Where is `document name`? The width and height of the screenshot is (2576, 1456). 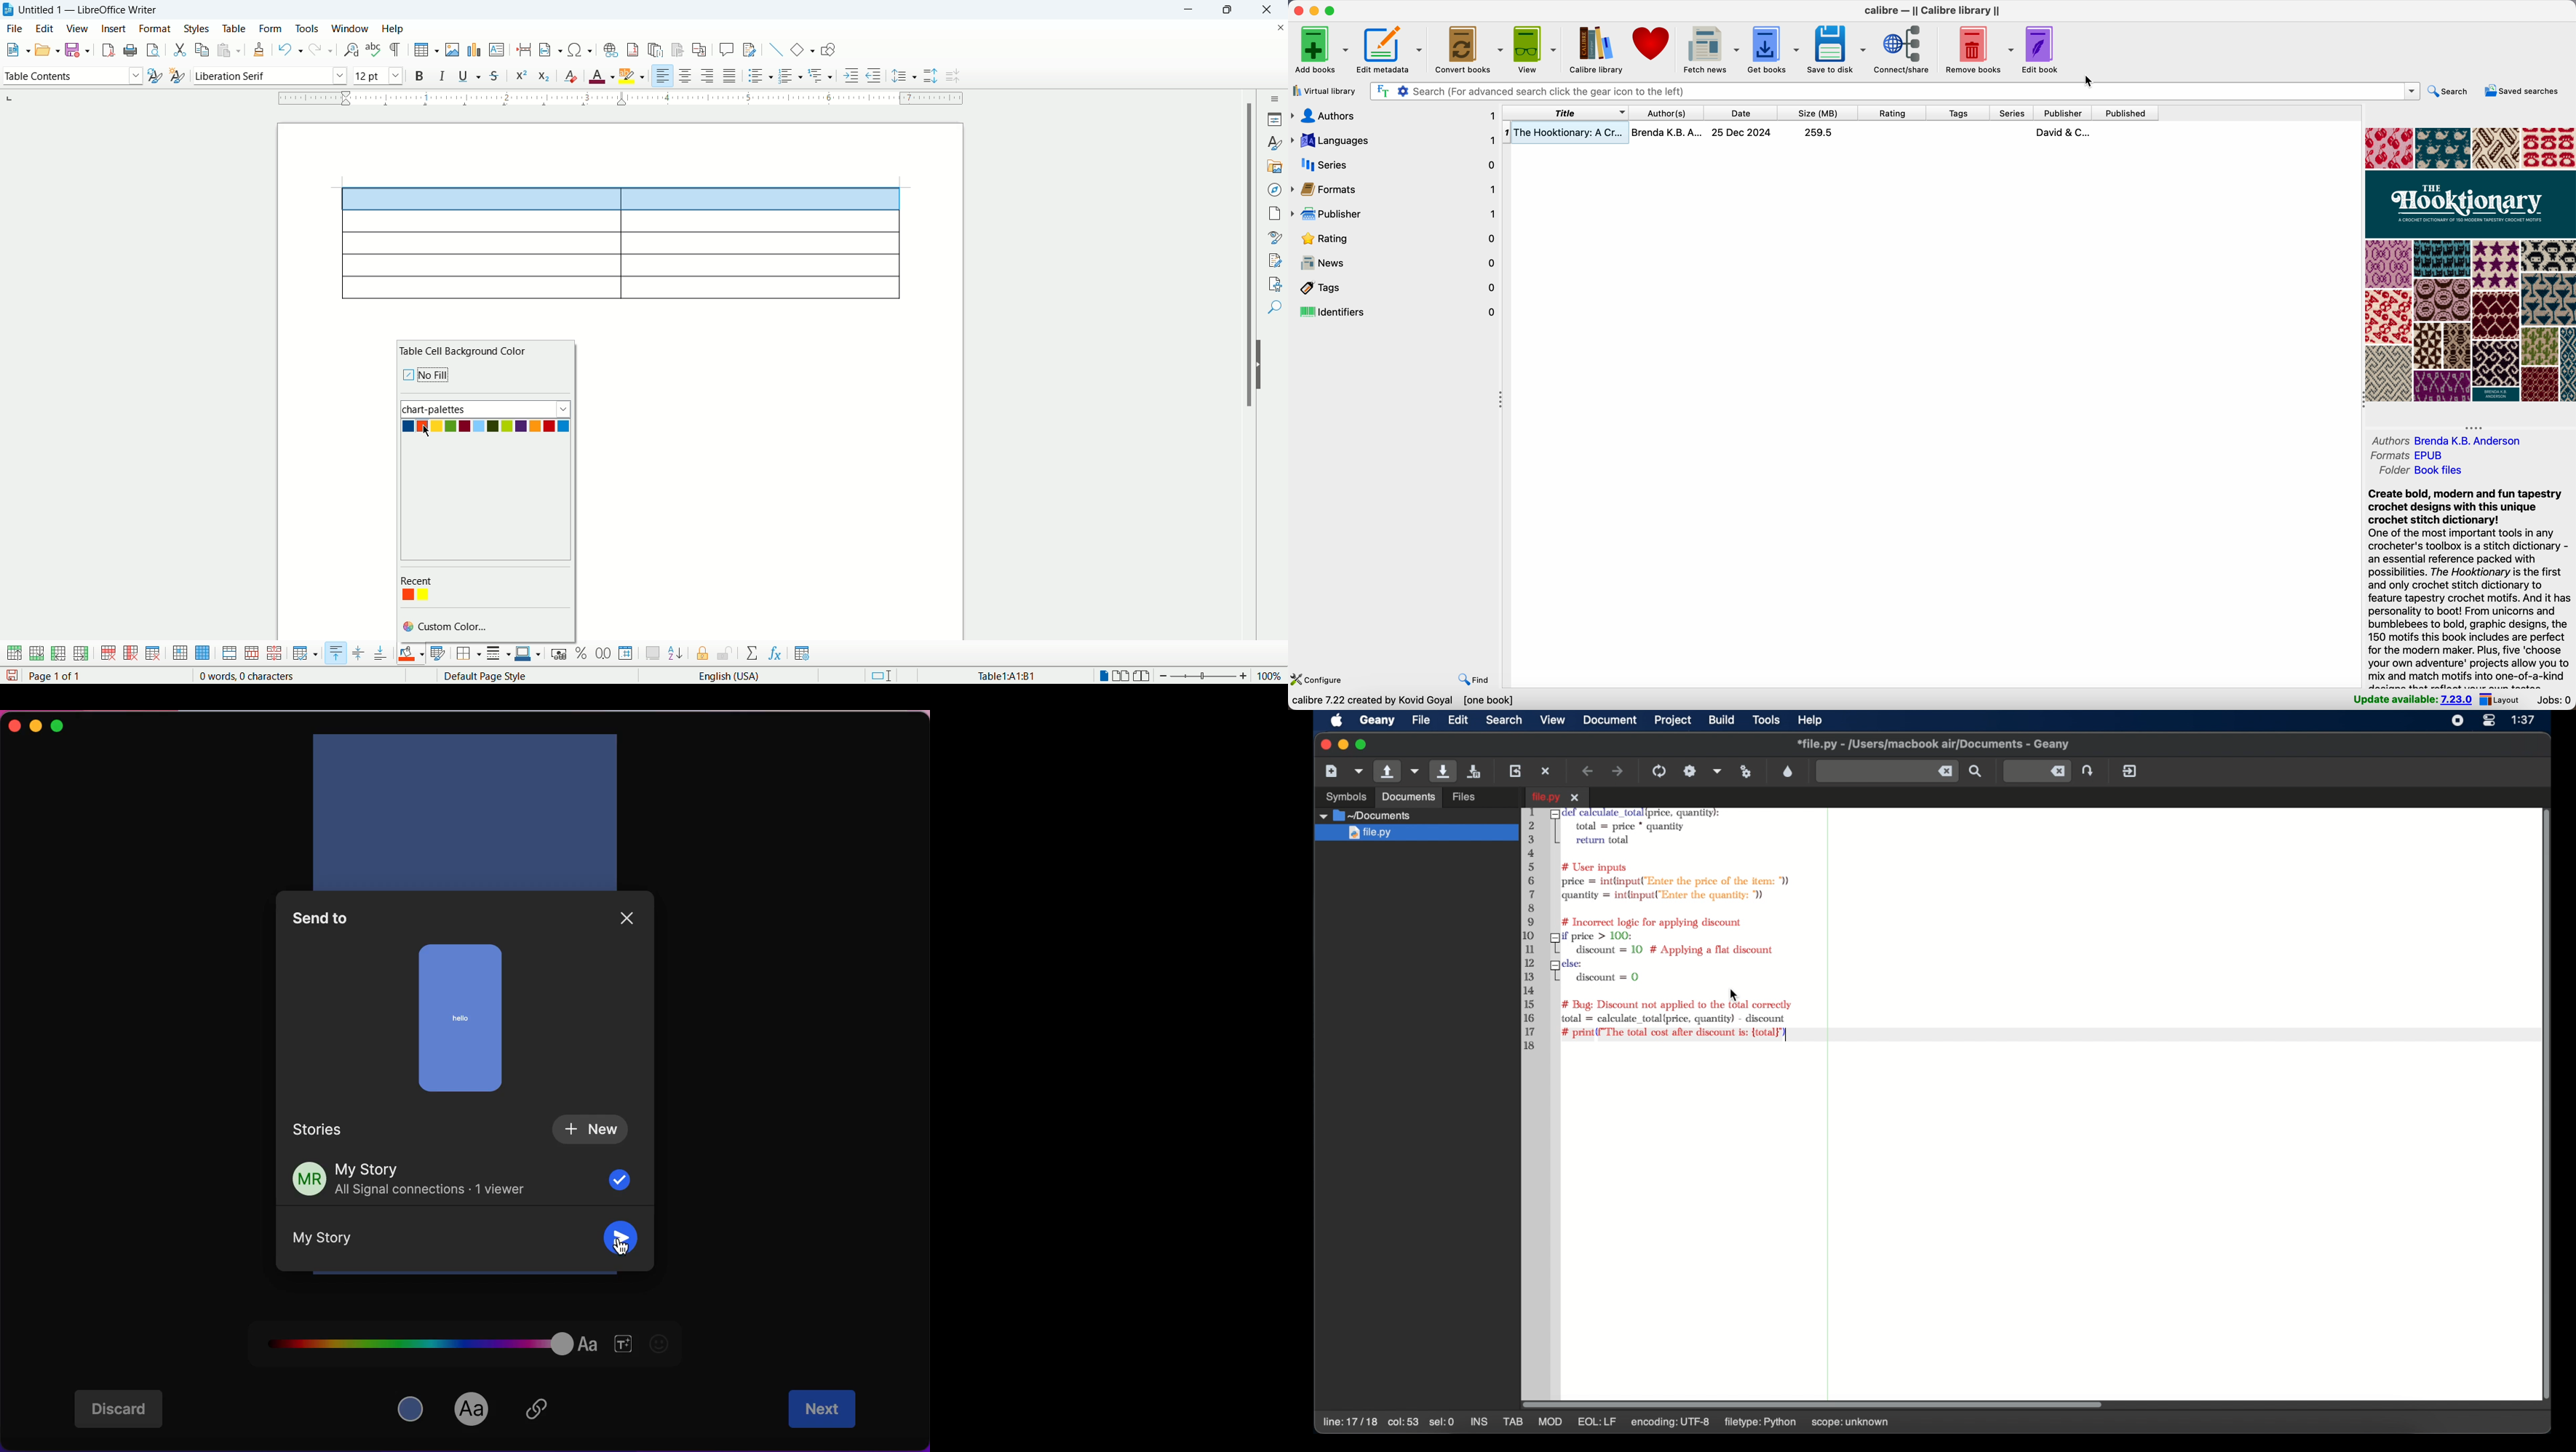 document name is located at coordinates (96, 10).